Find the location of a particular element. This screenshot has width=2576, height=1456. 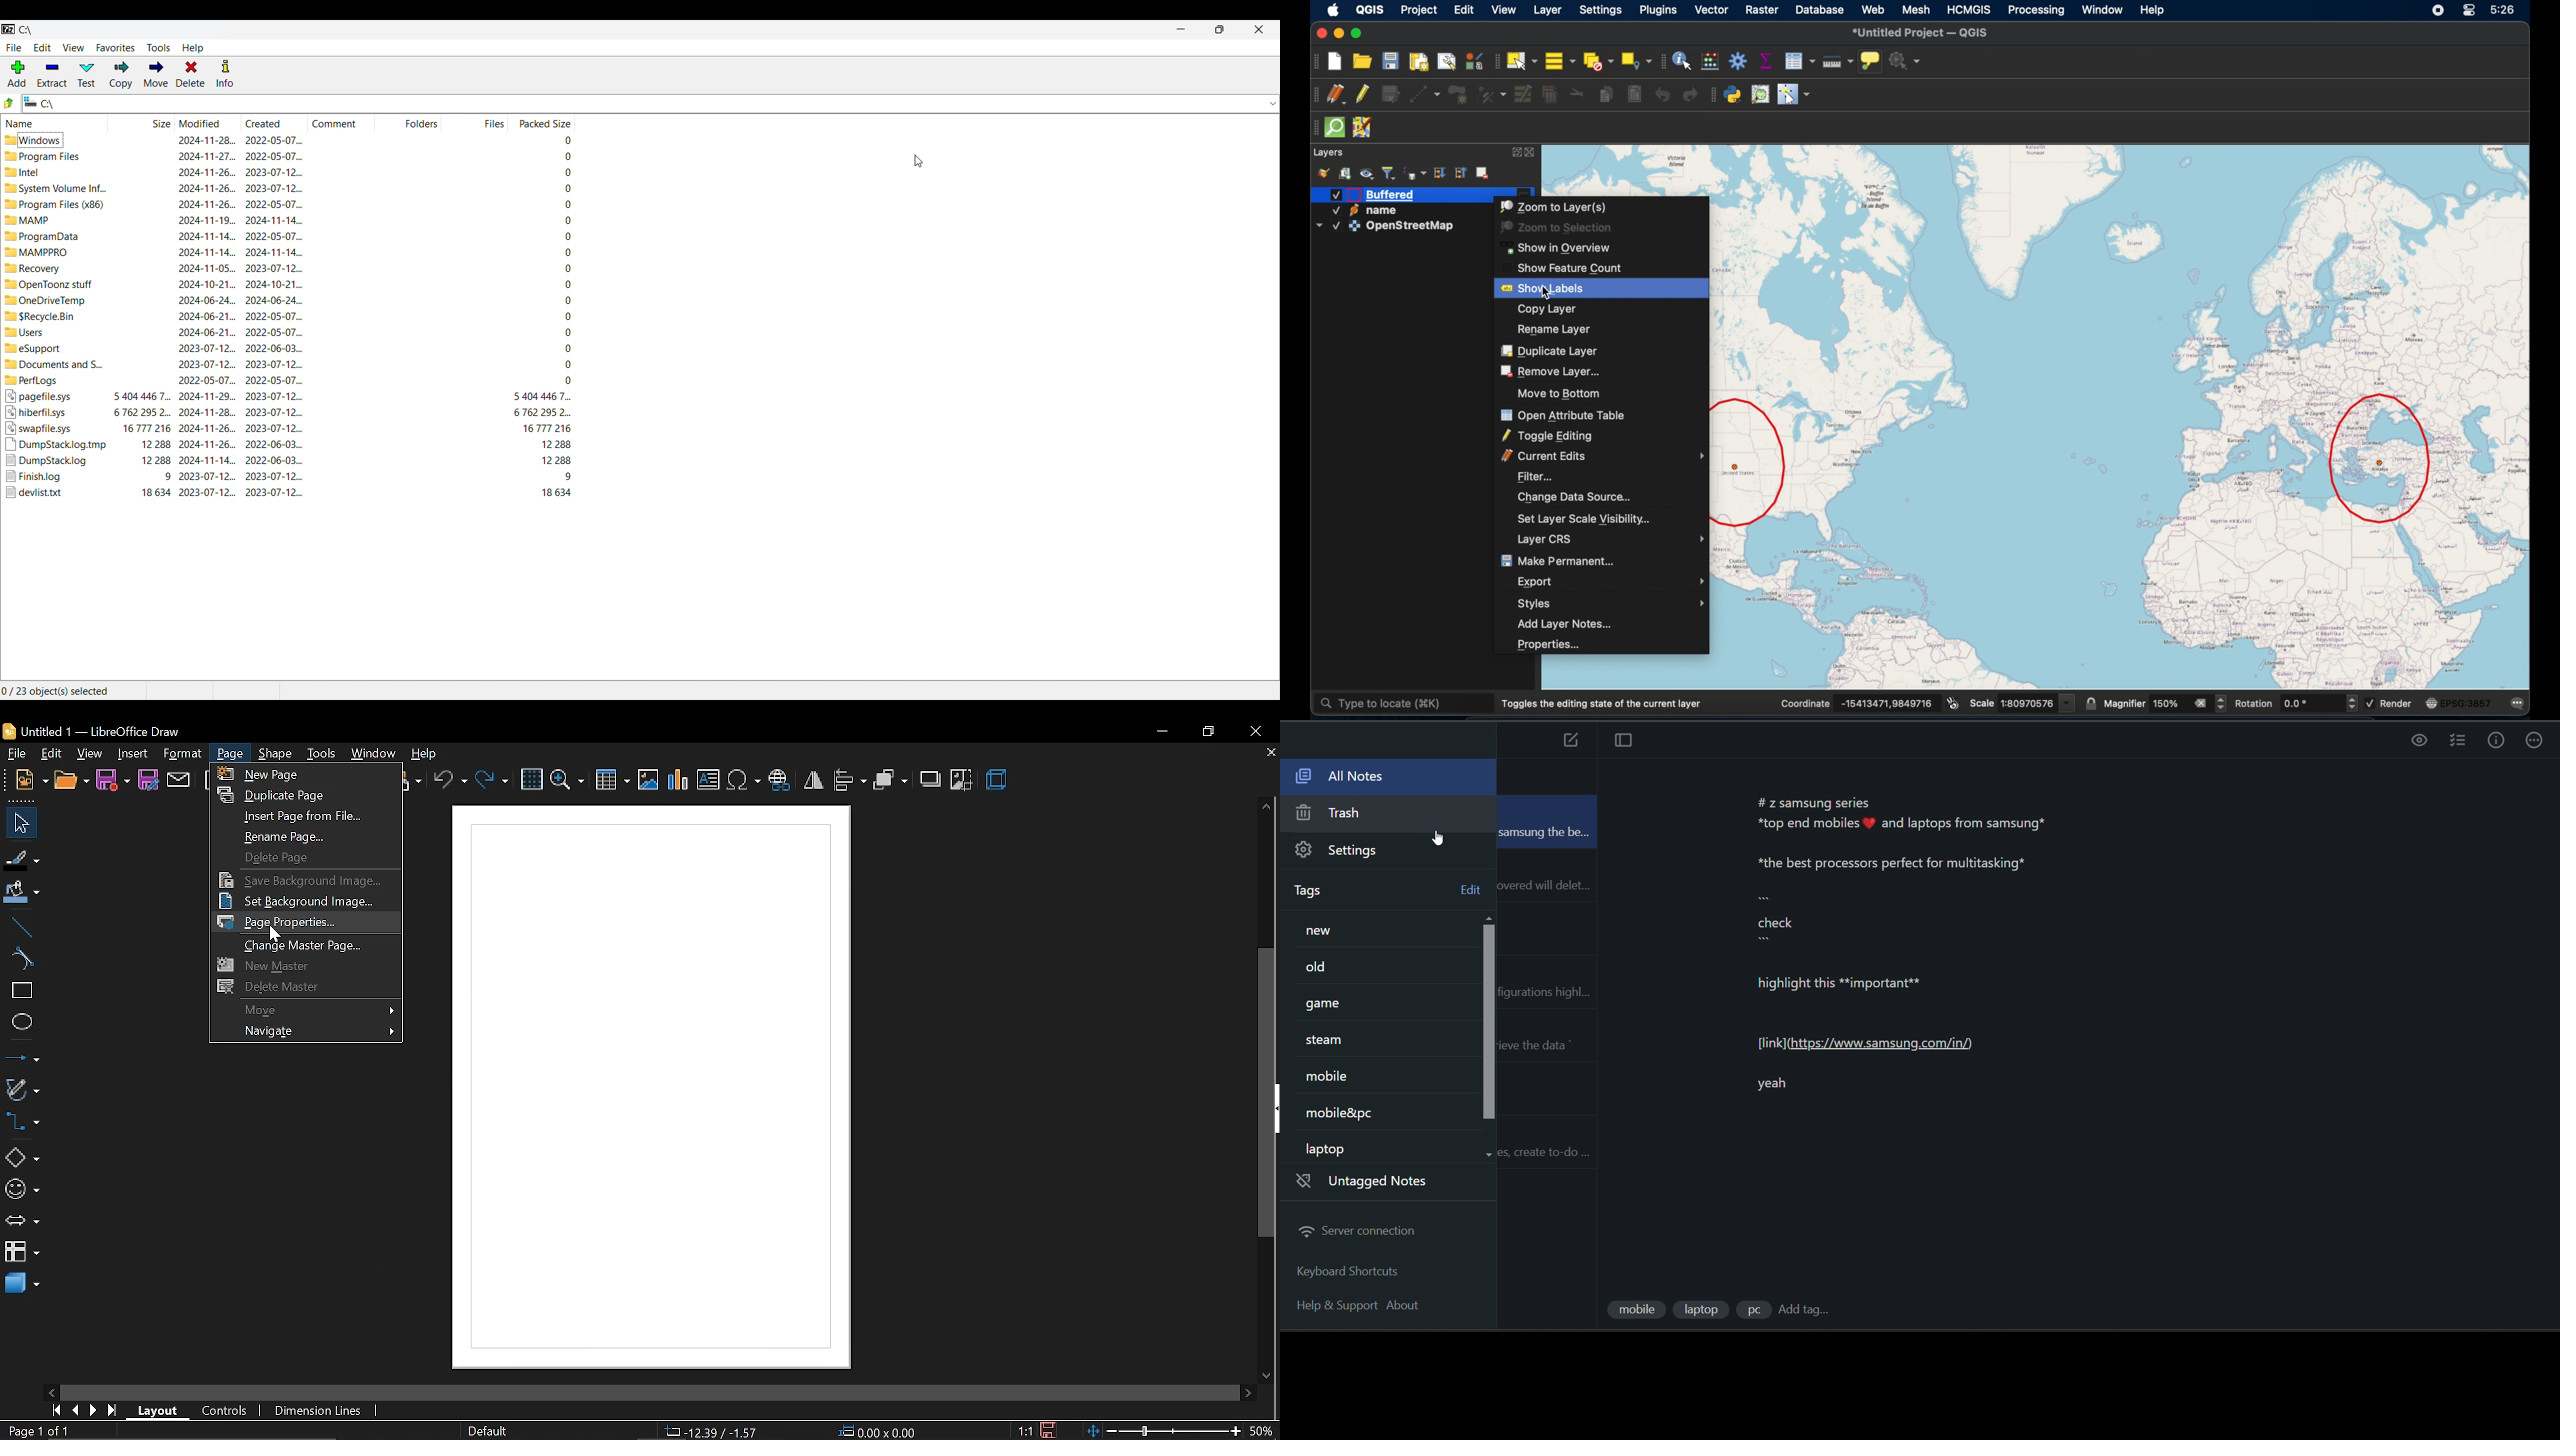

windows is located at coordinates (51, 139).